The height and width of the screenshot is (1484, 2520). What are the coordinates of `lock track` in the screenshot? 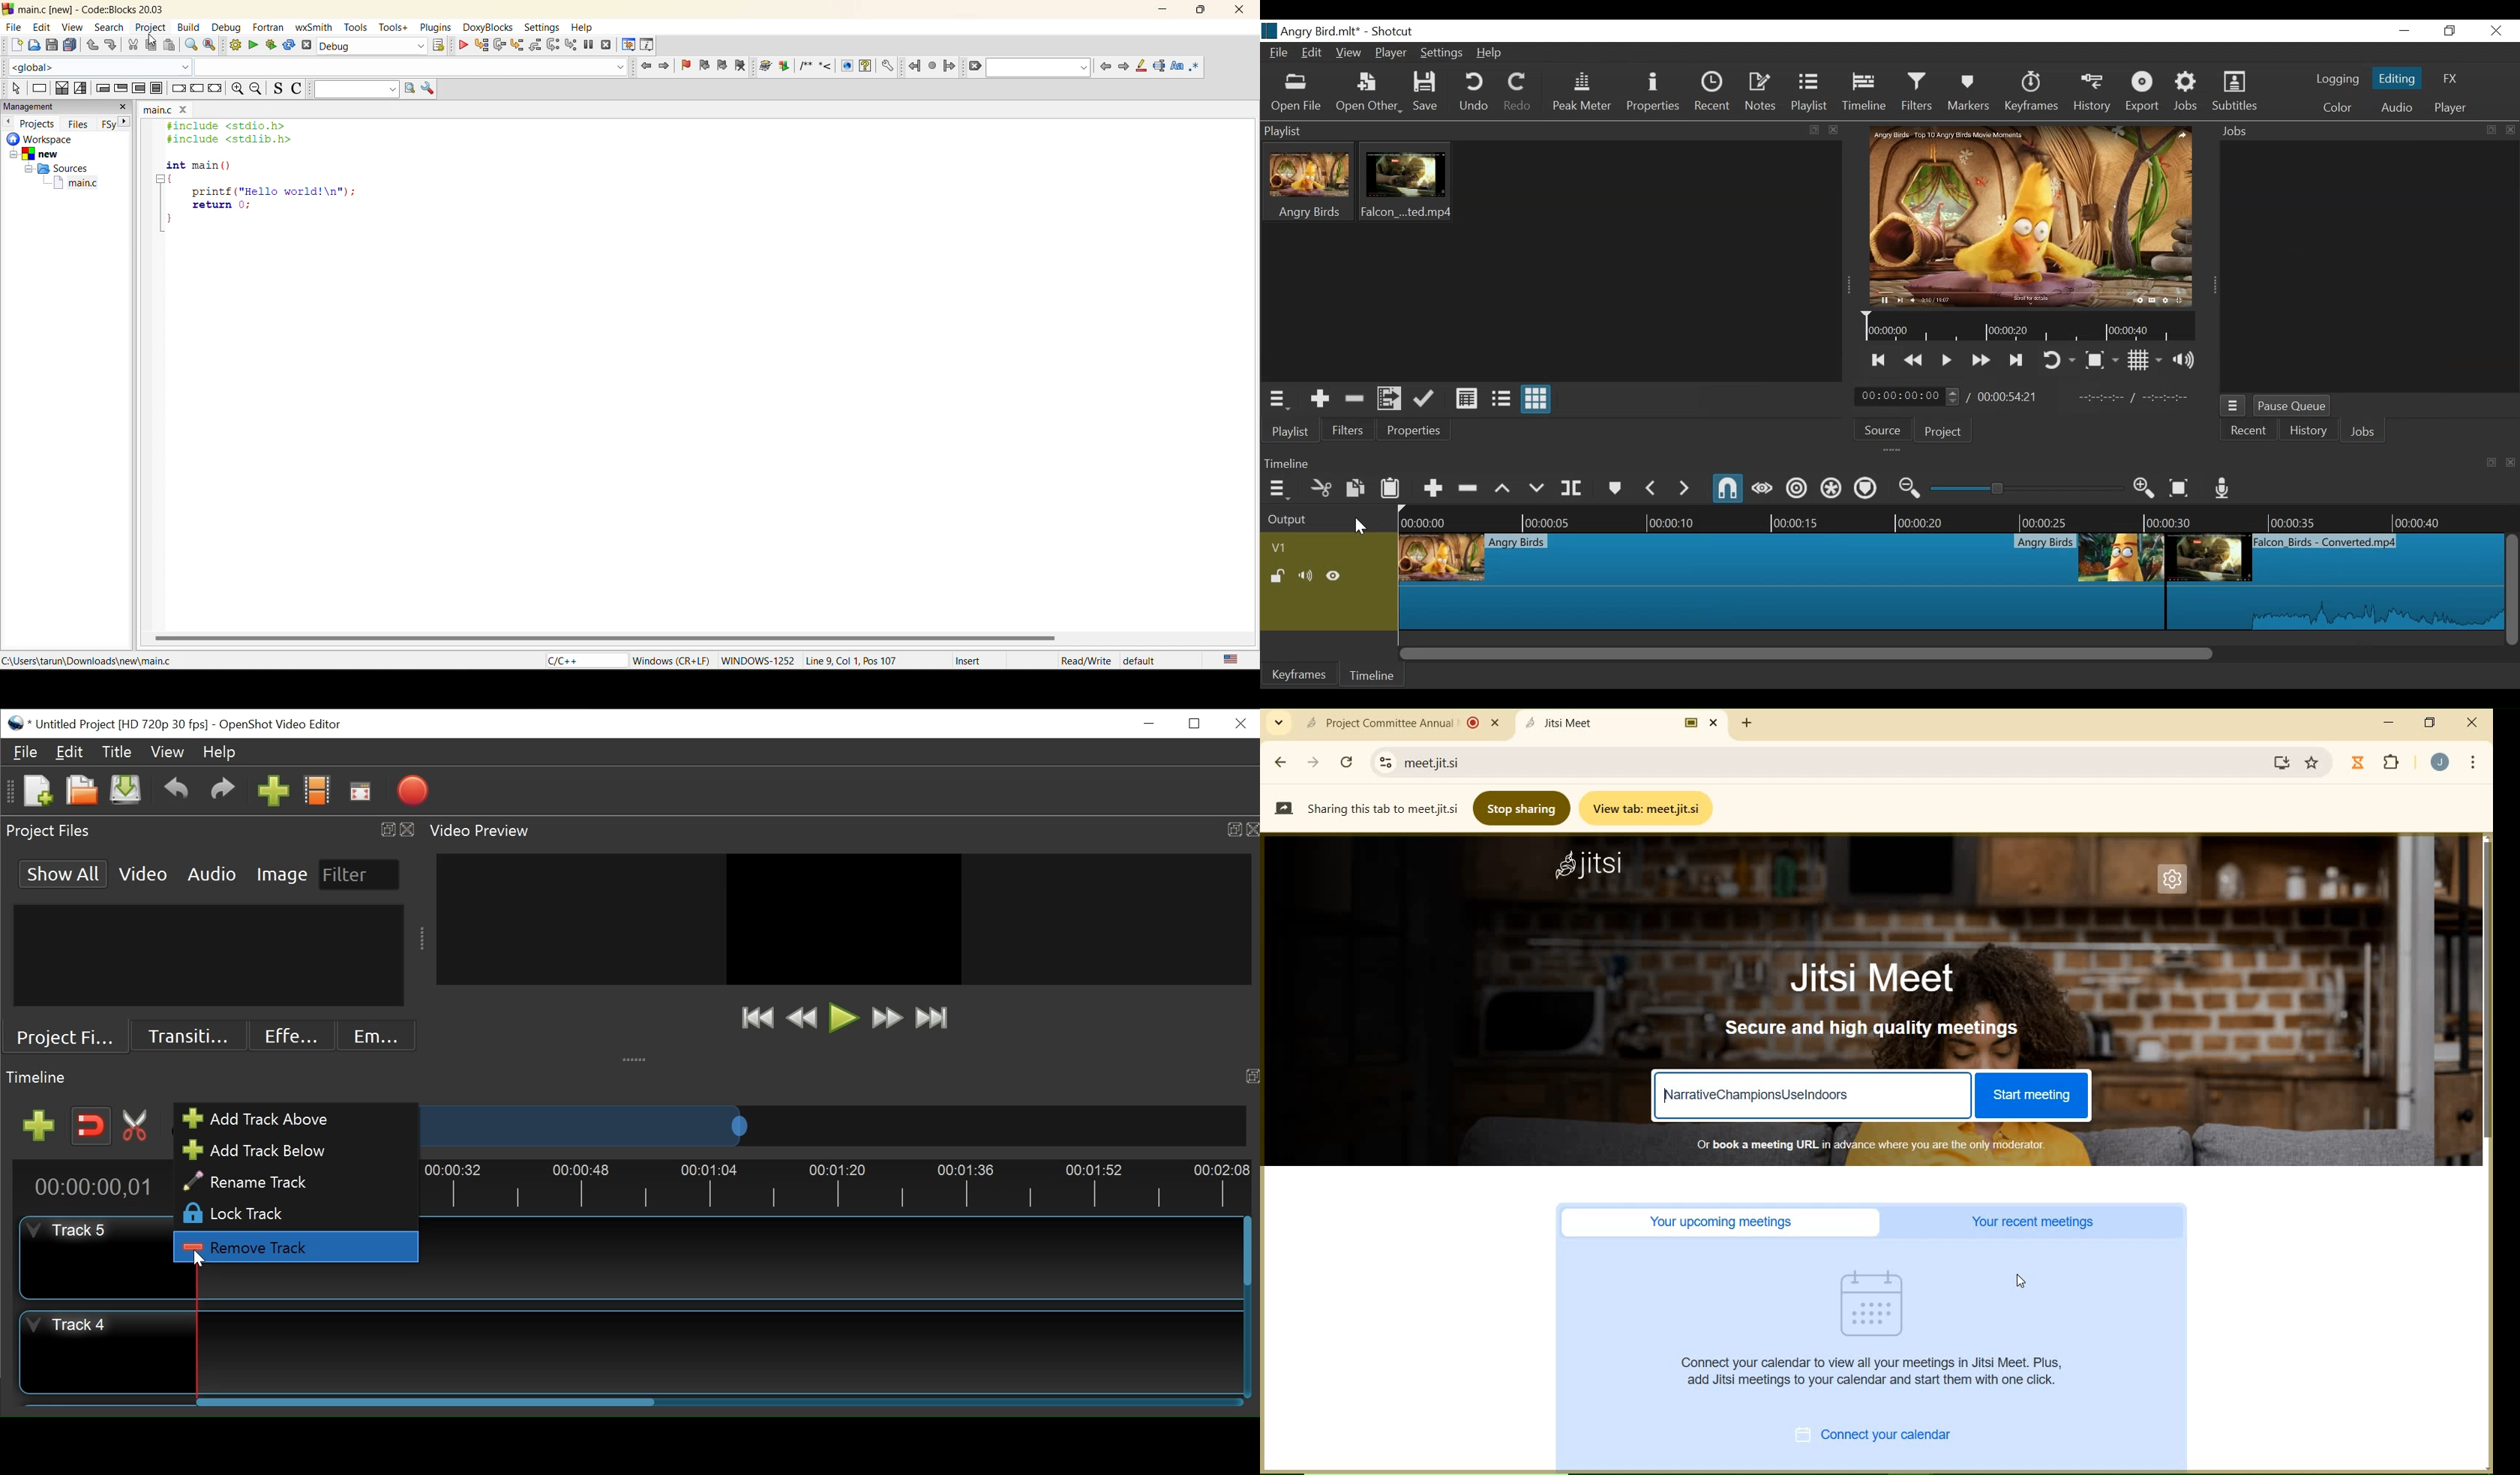 It's located at (293, 1215).